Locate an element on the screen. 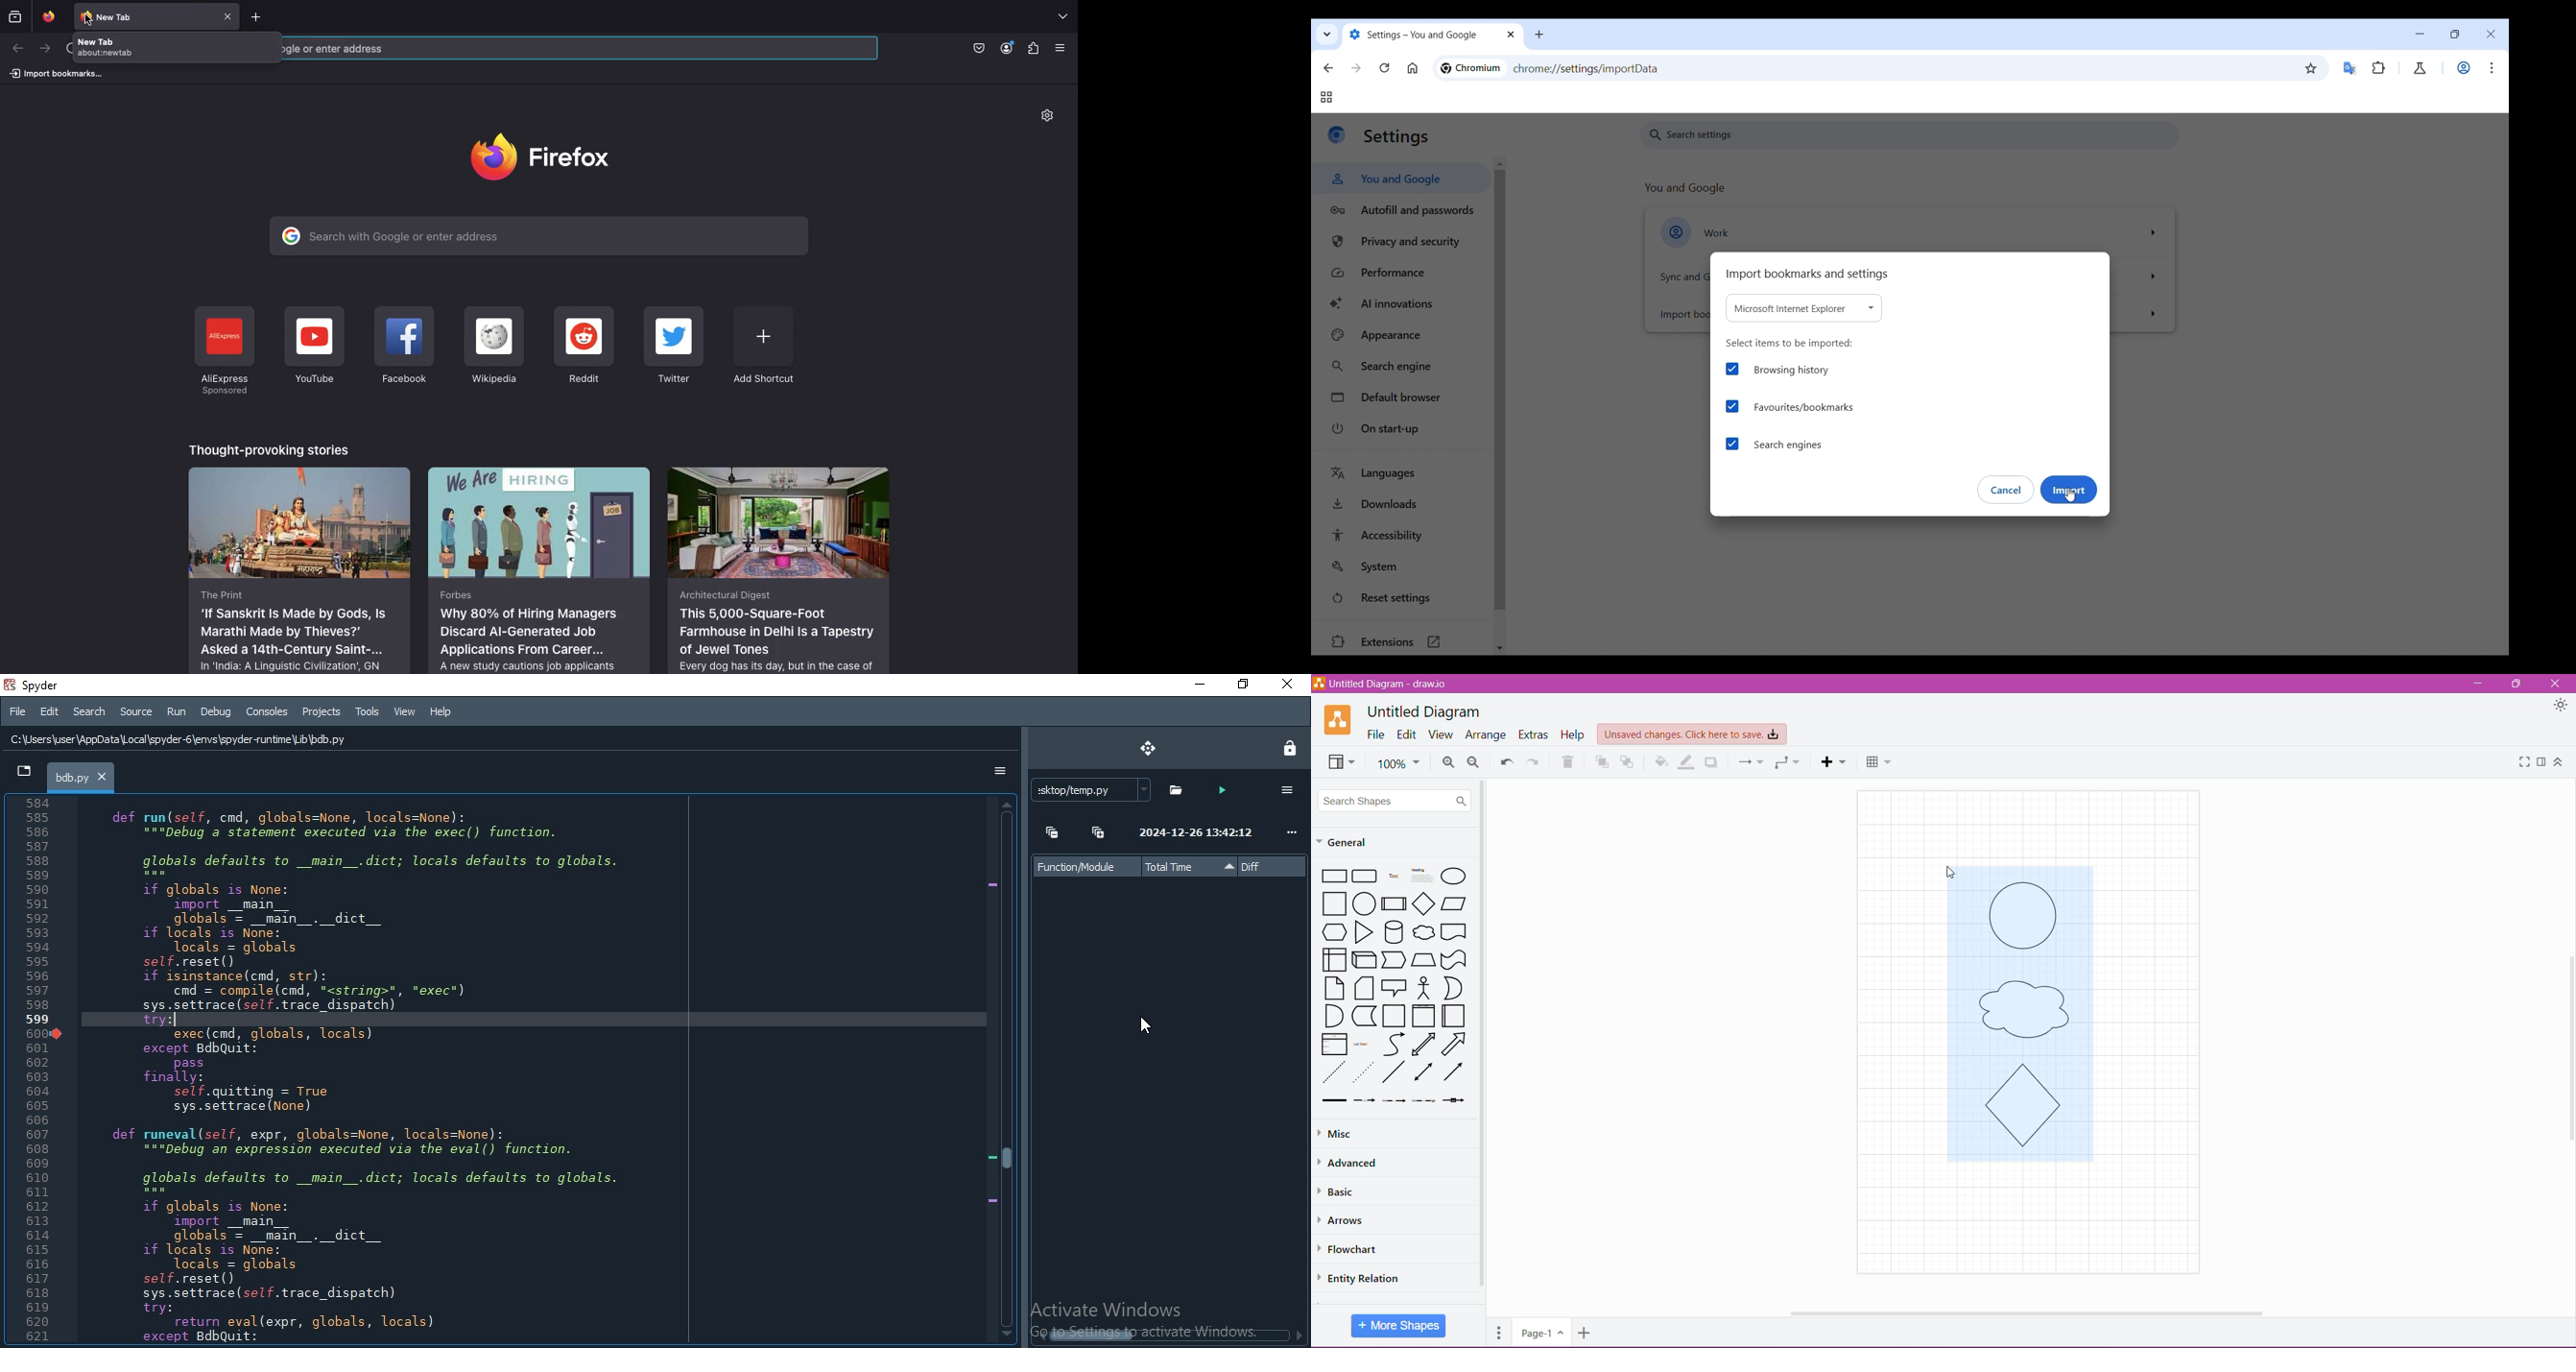 The width and height of the screenshot is (2576, 1372). Format is located at coordinates (2543, 762).